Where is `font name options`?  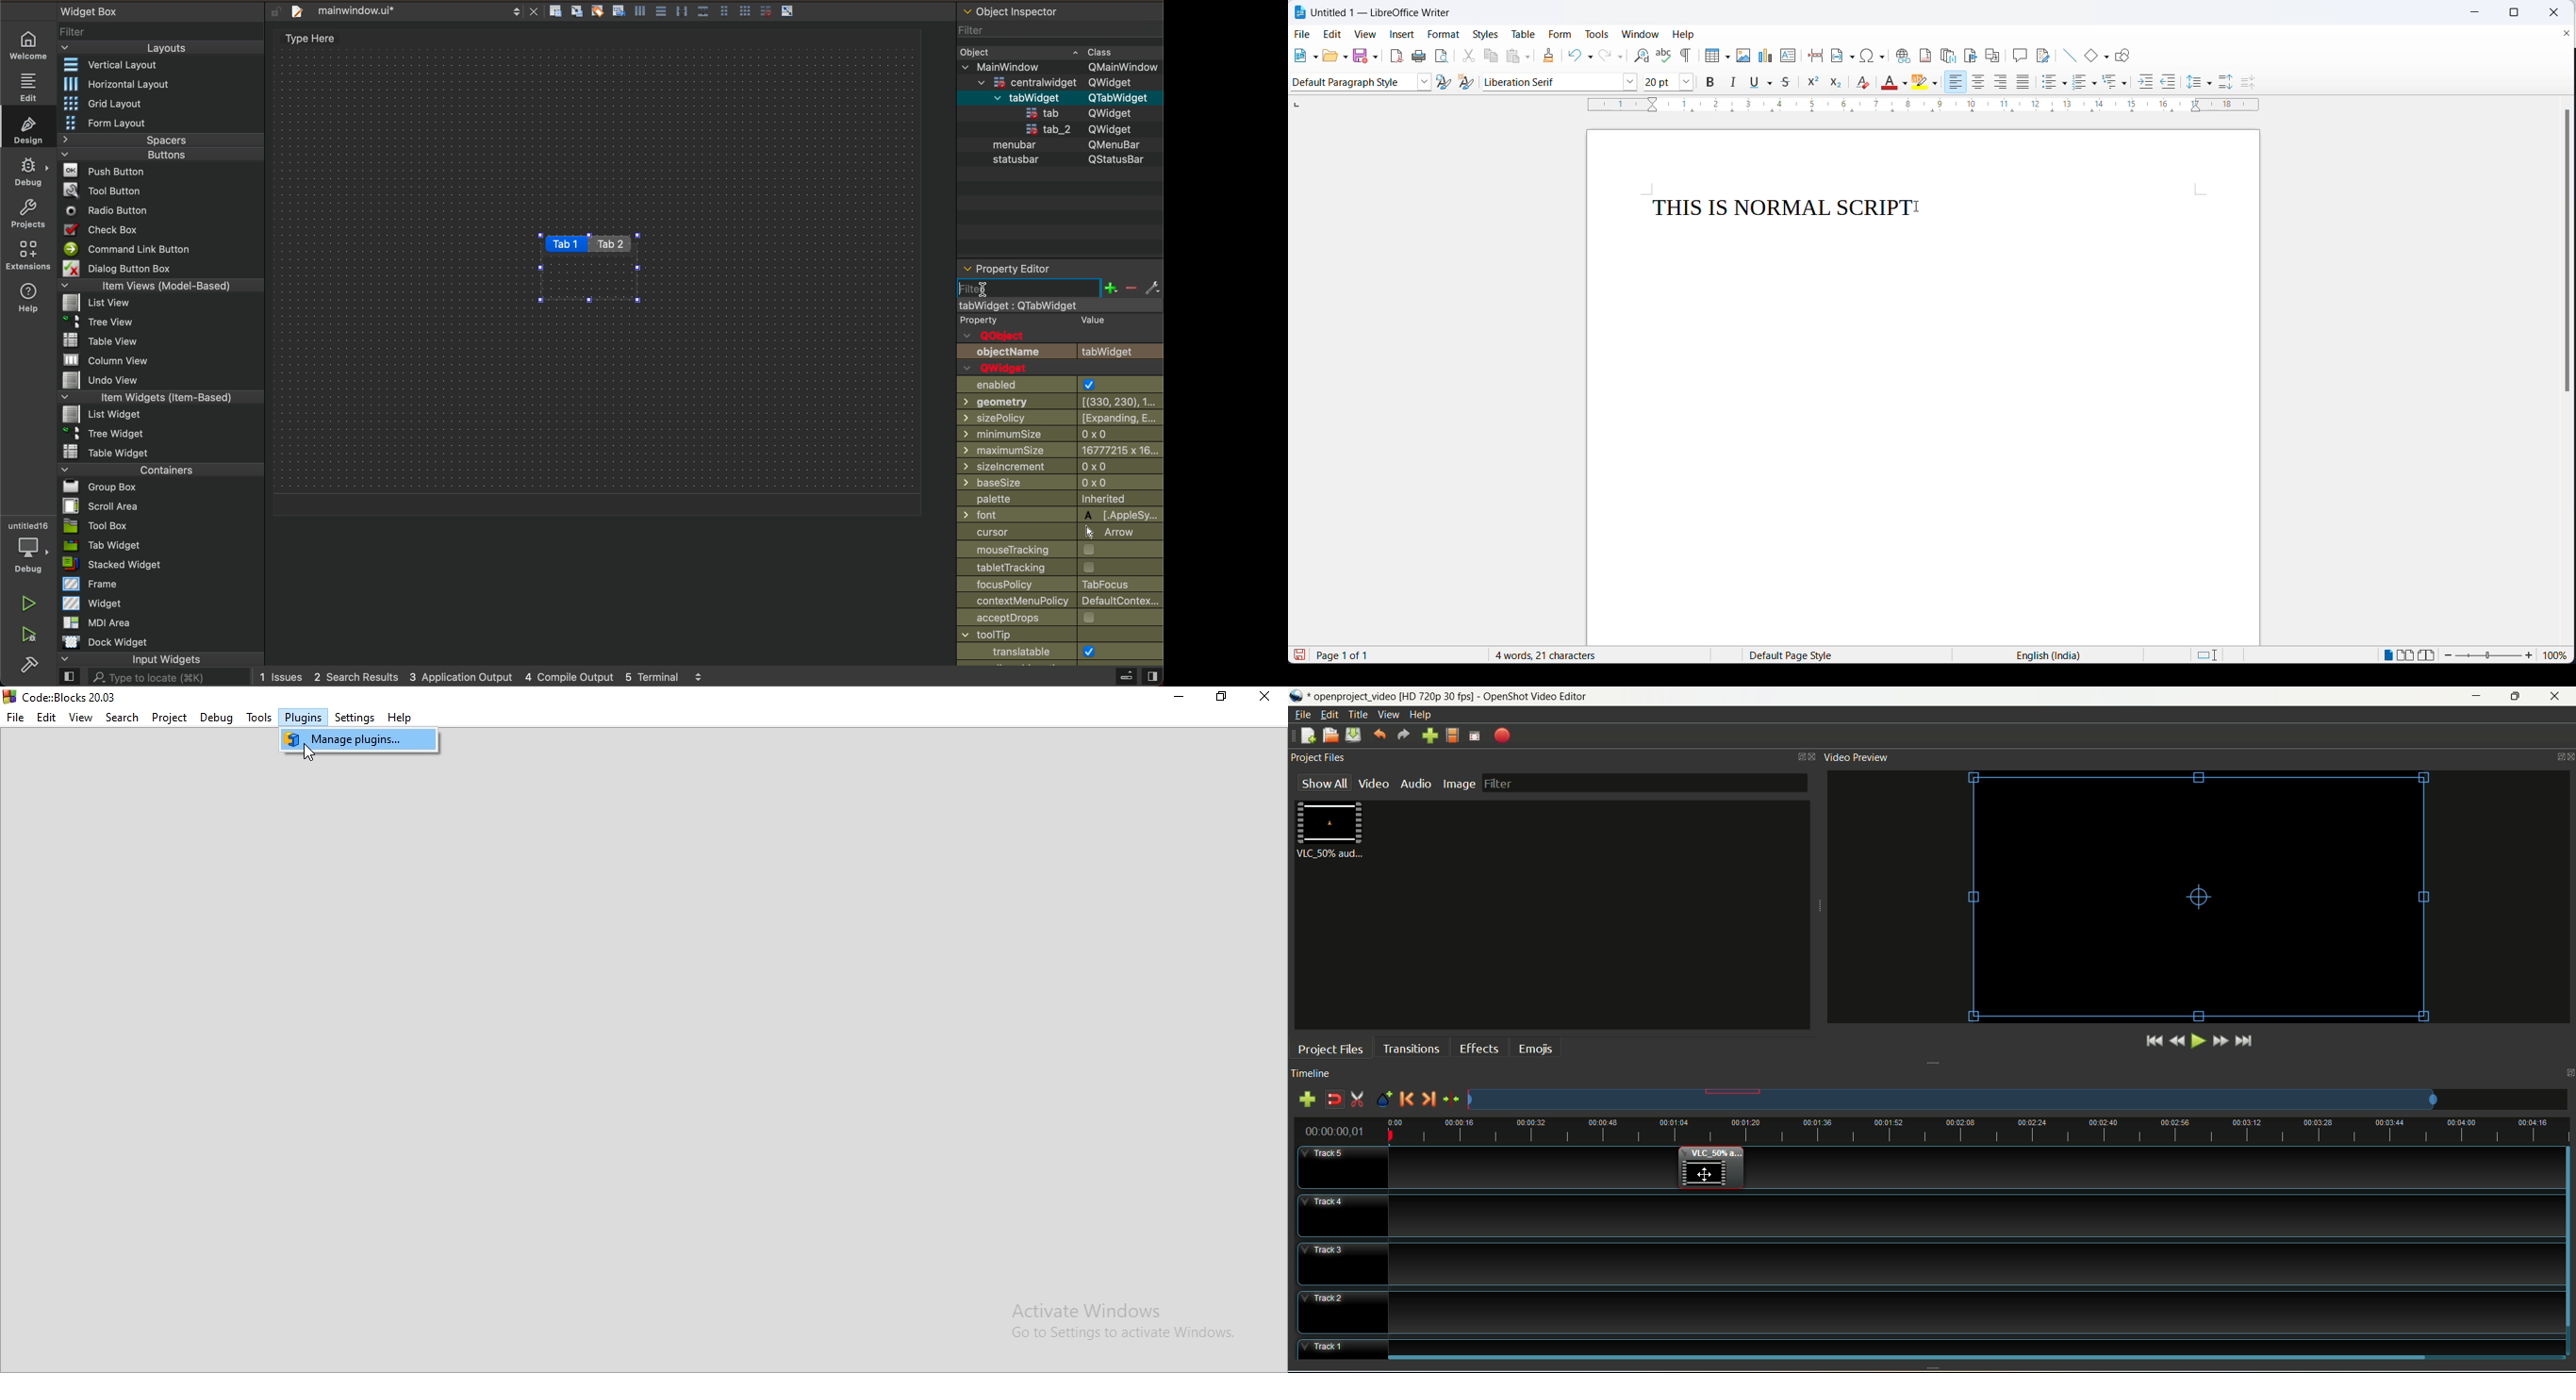 font name options is located at coordinates (1632, 83).